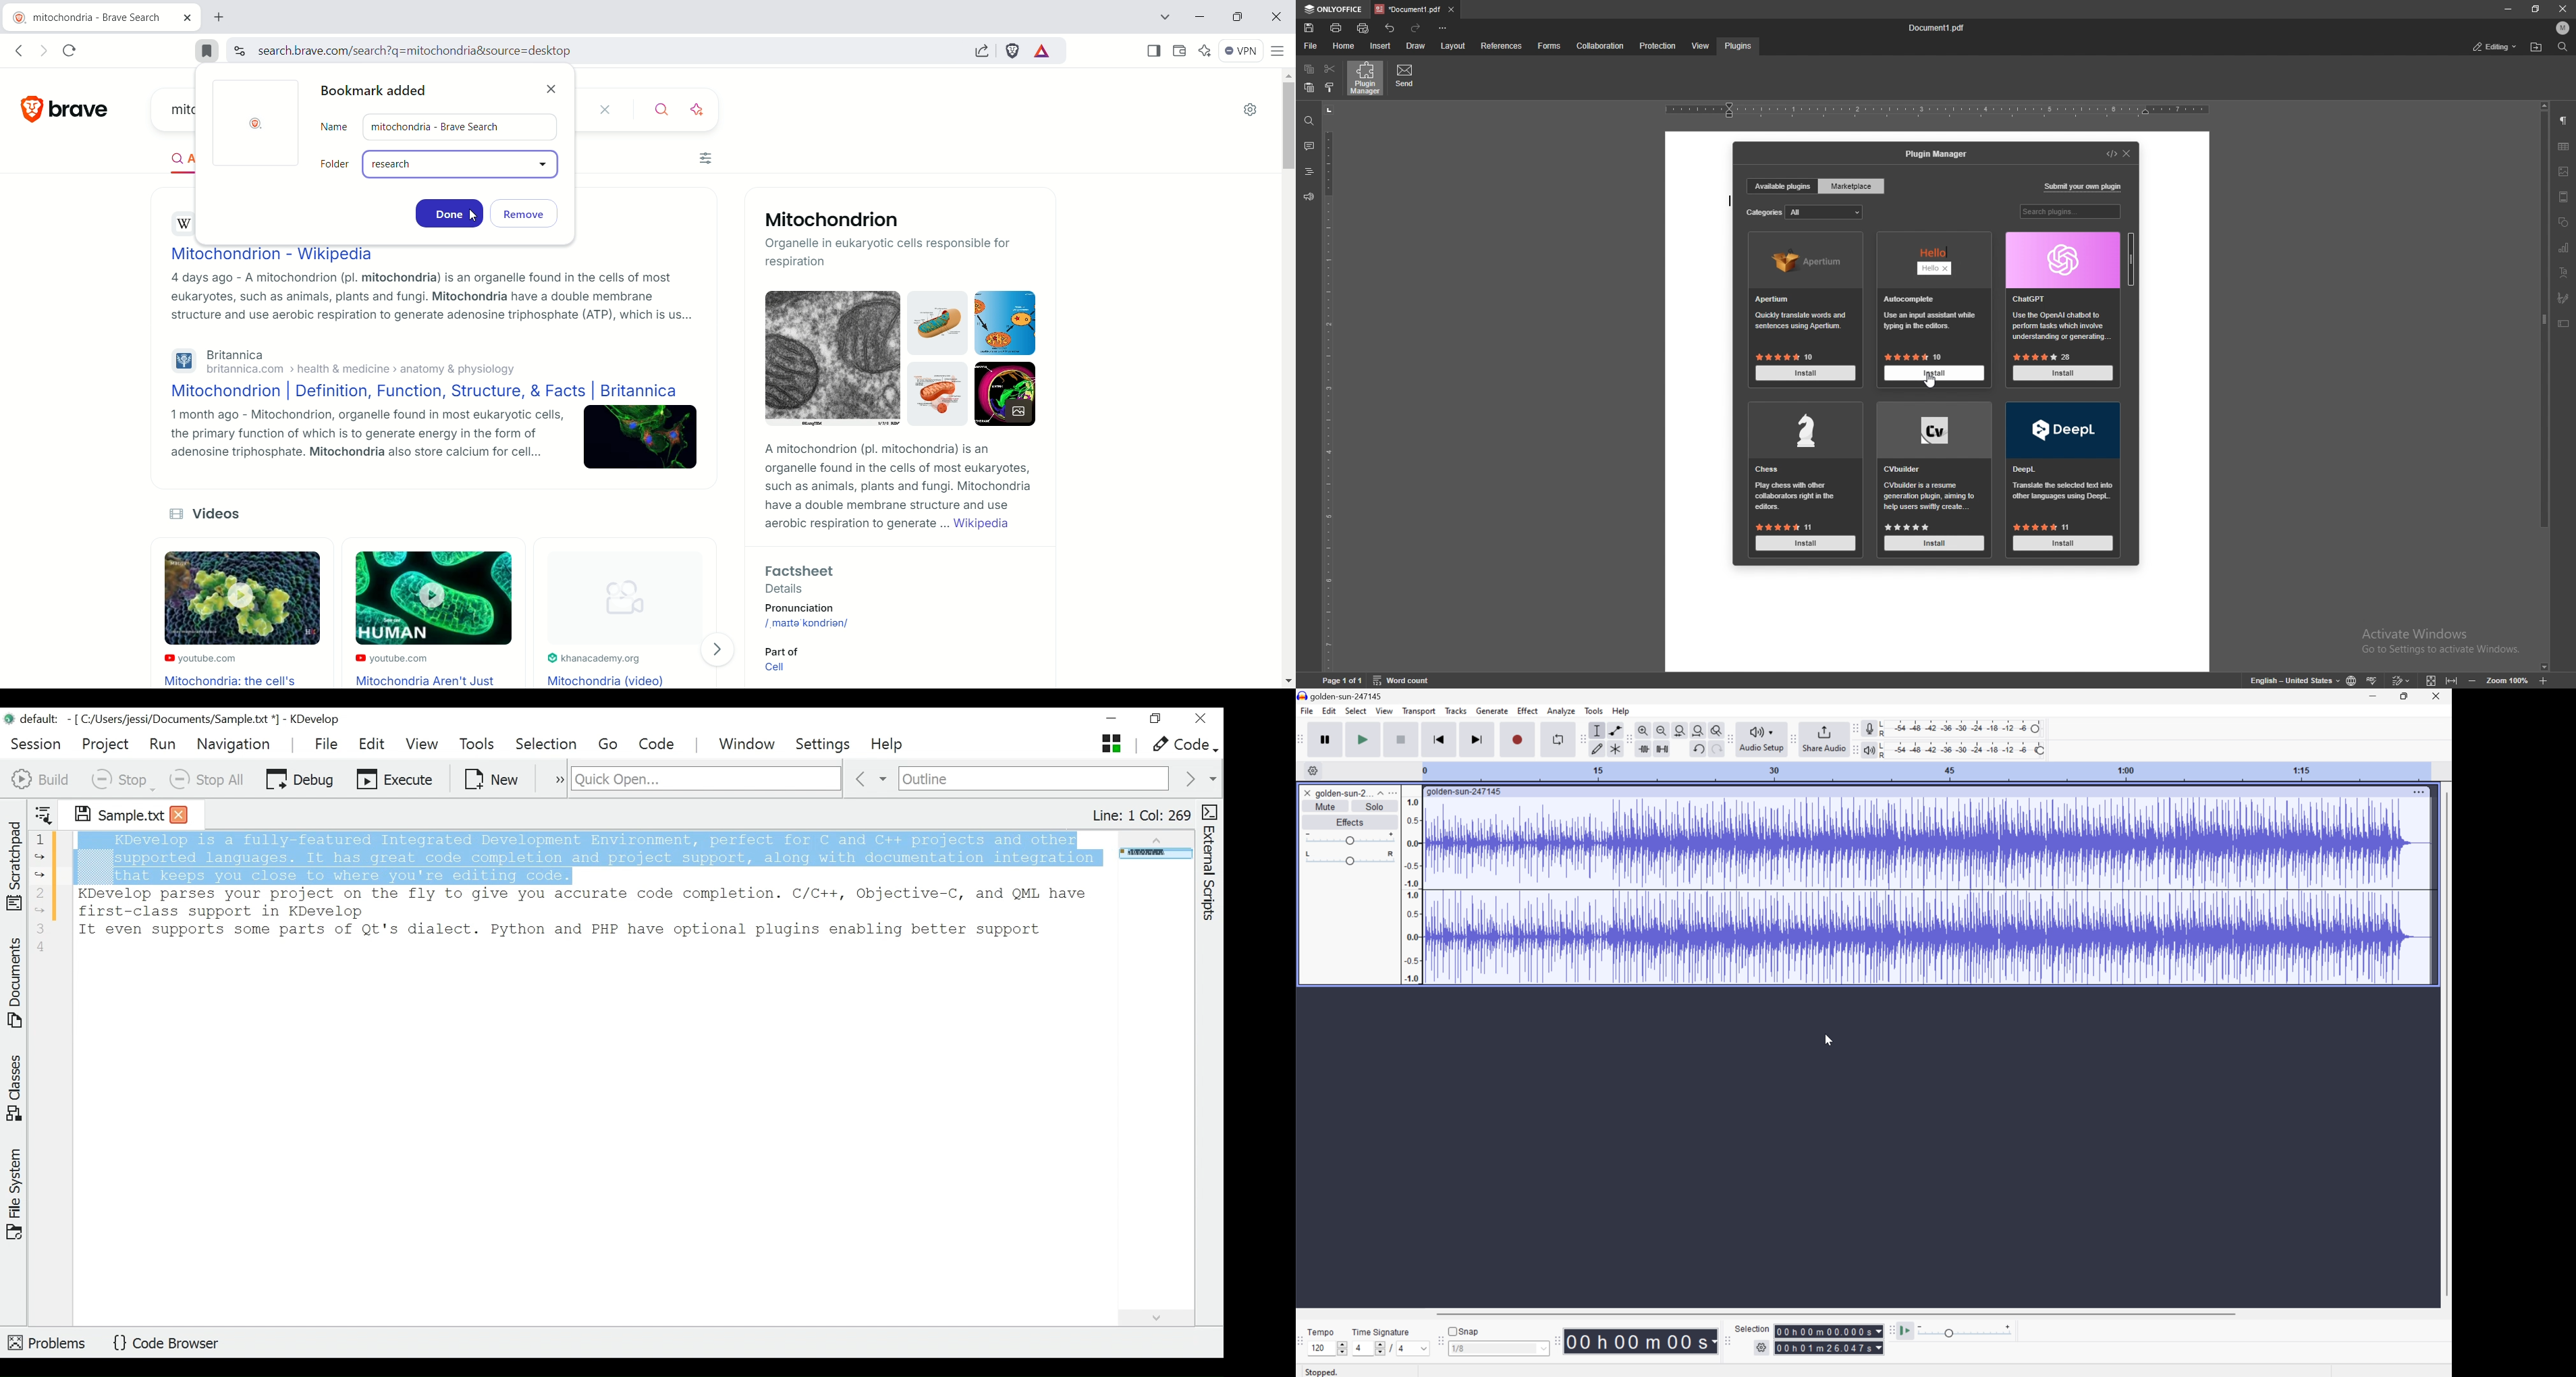  Describe the element at coordinates (1925, 771) in the screenshot. I see `Scale` at that location.